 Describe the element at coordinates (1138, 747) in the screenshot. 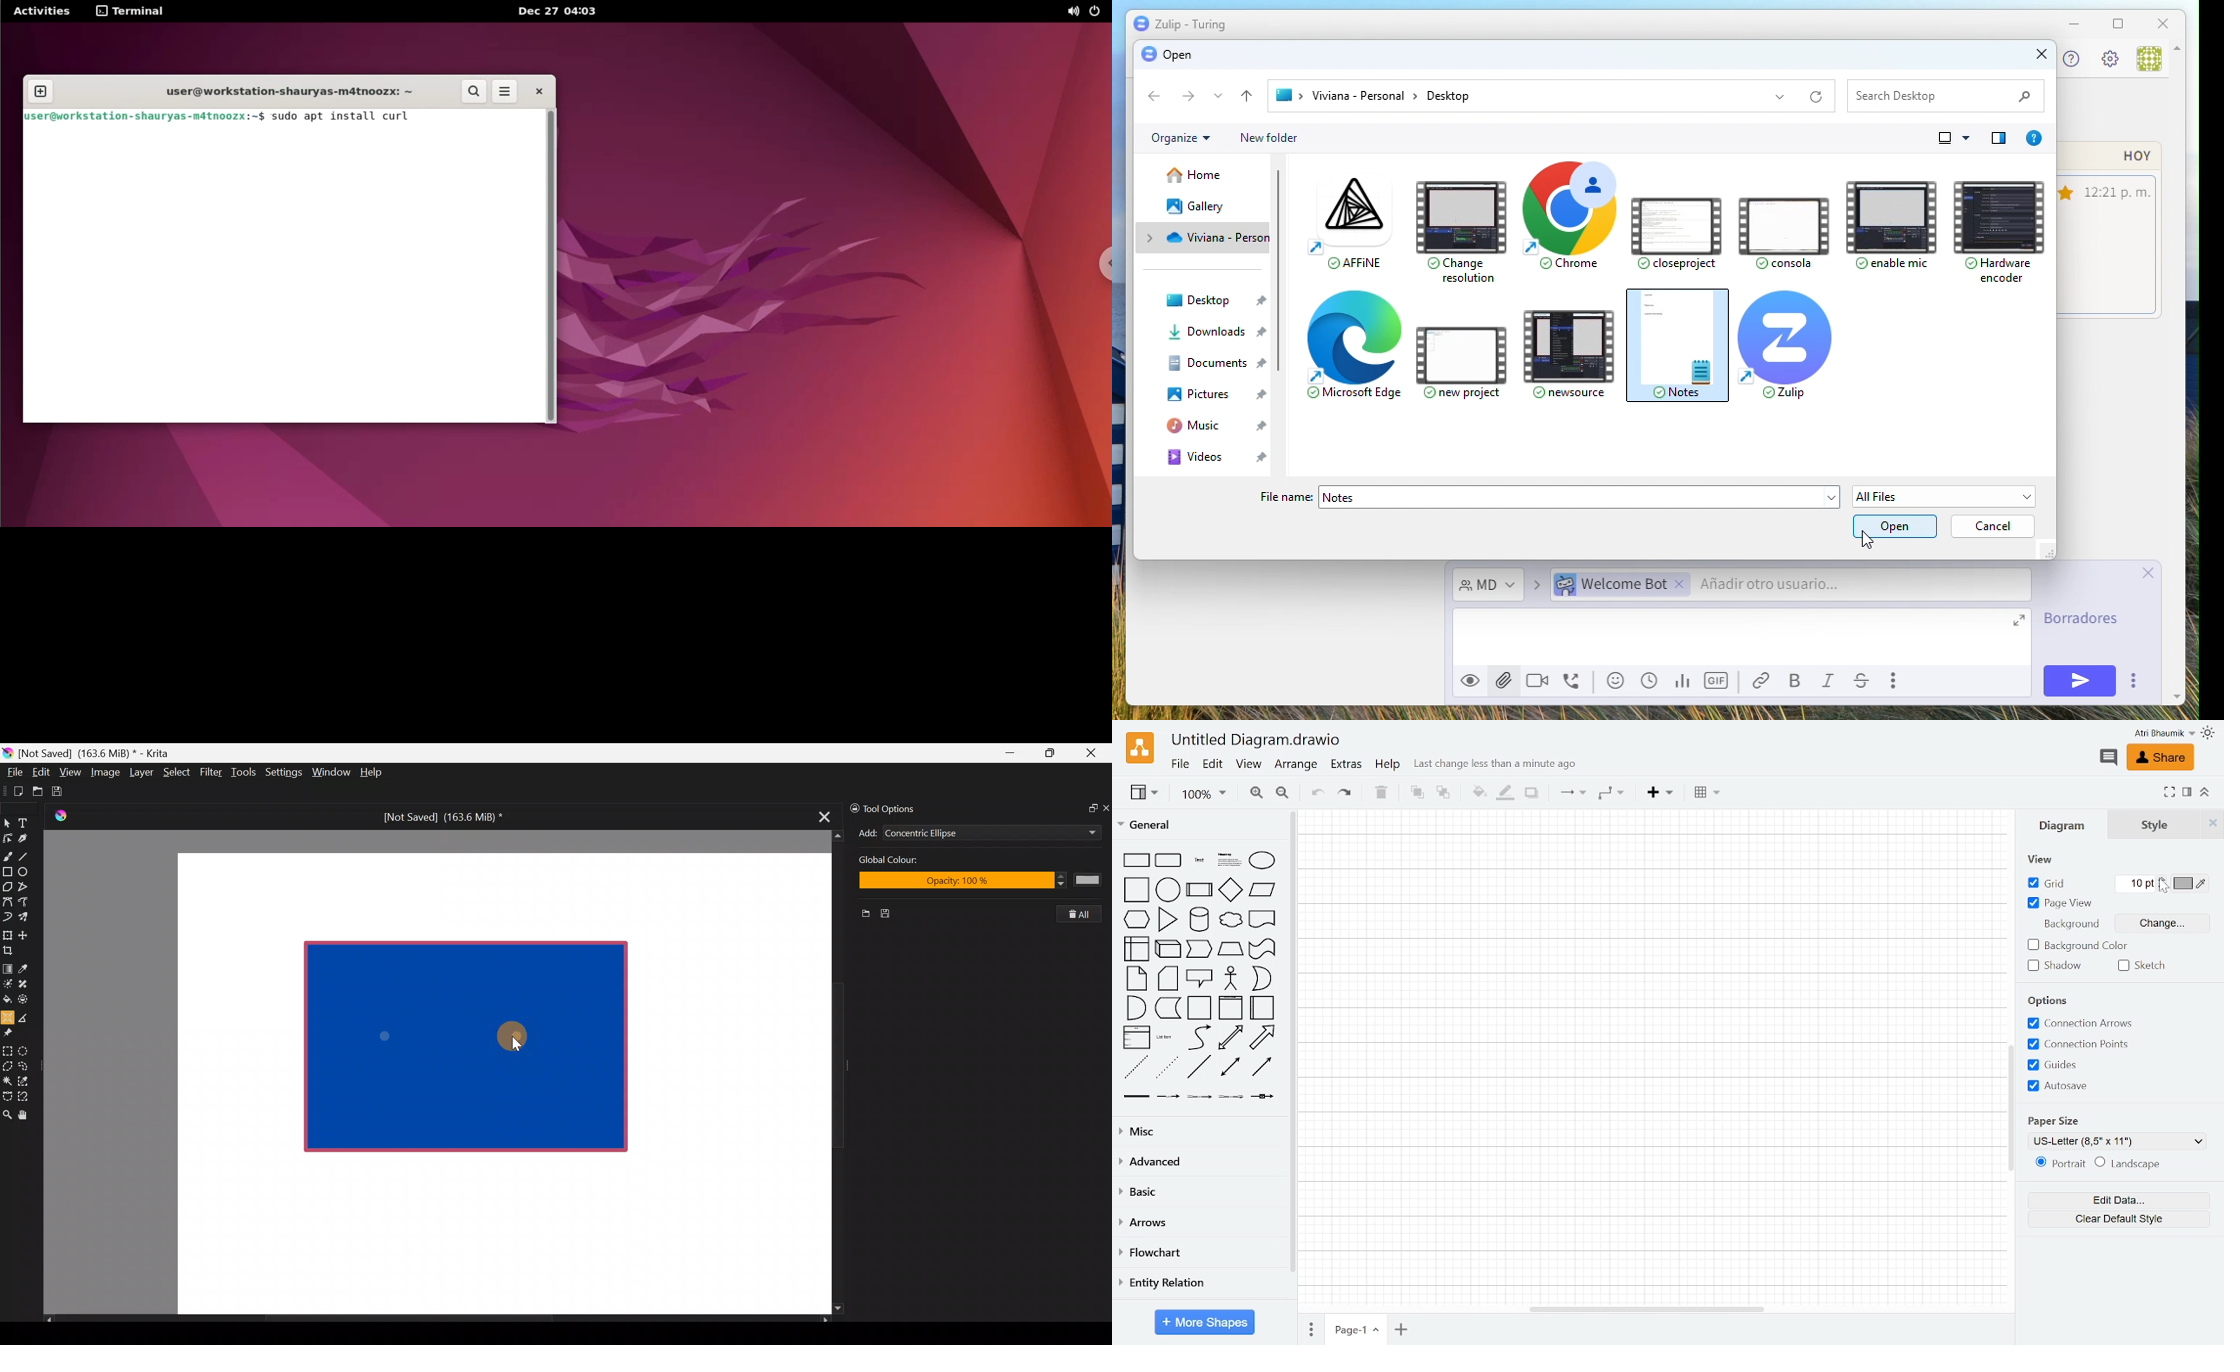

I see `Draw.io logo` at that location.